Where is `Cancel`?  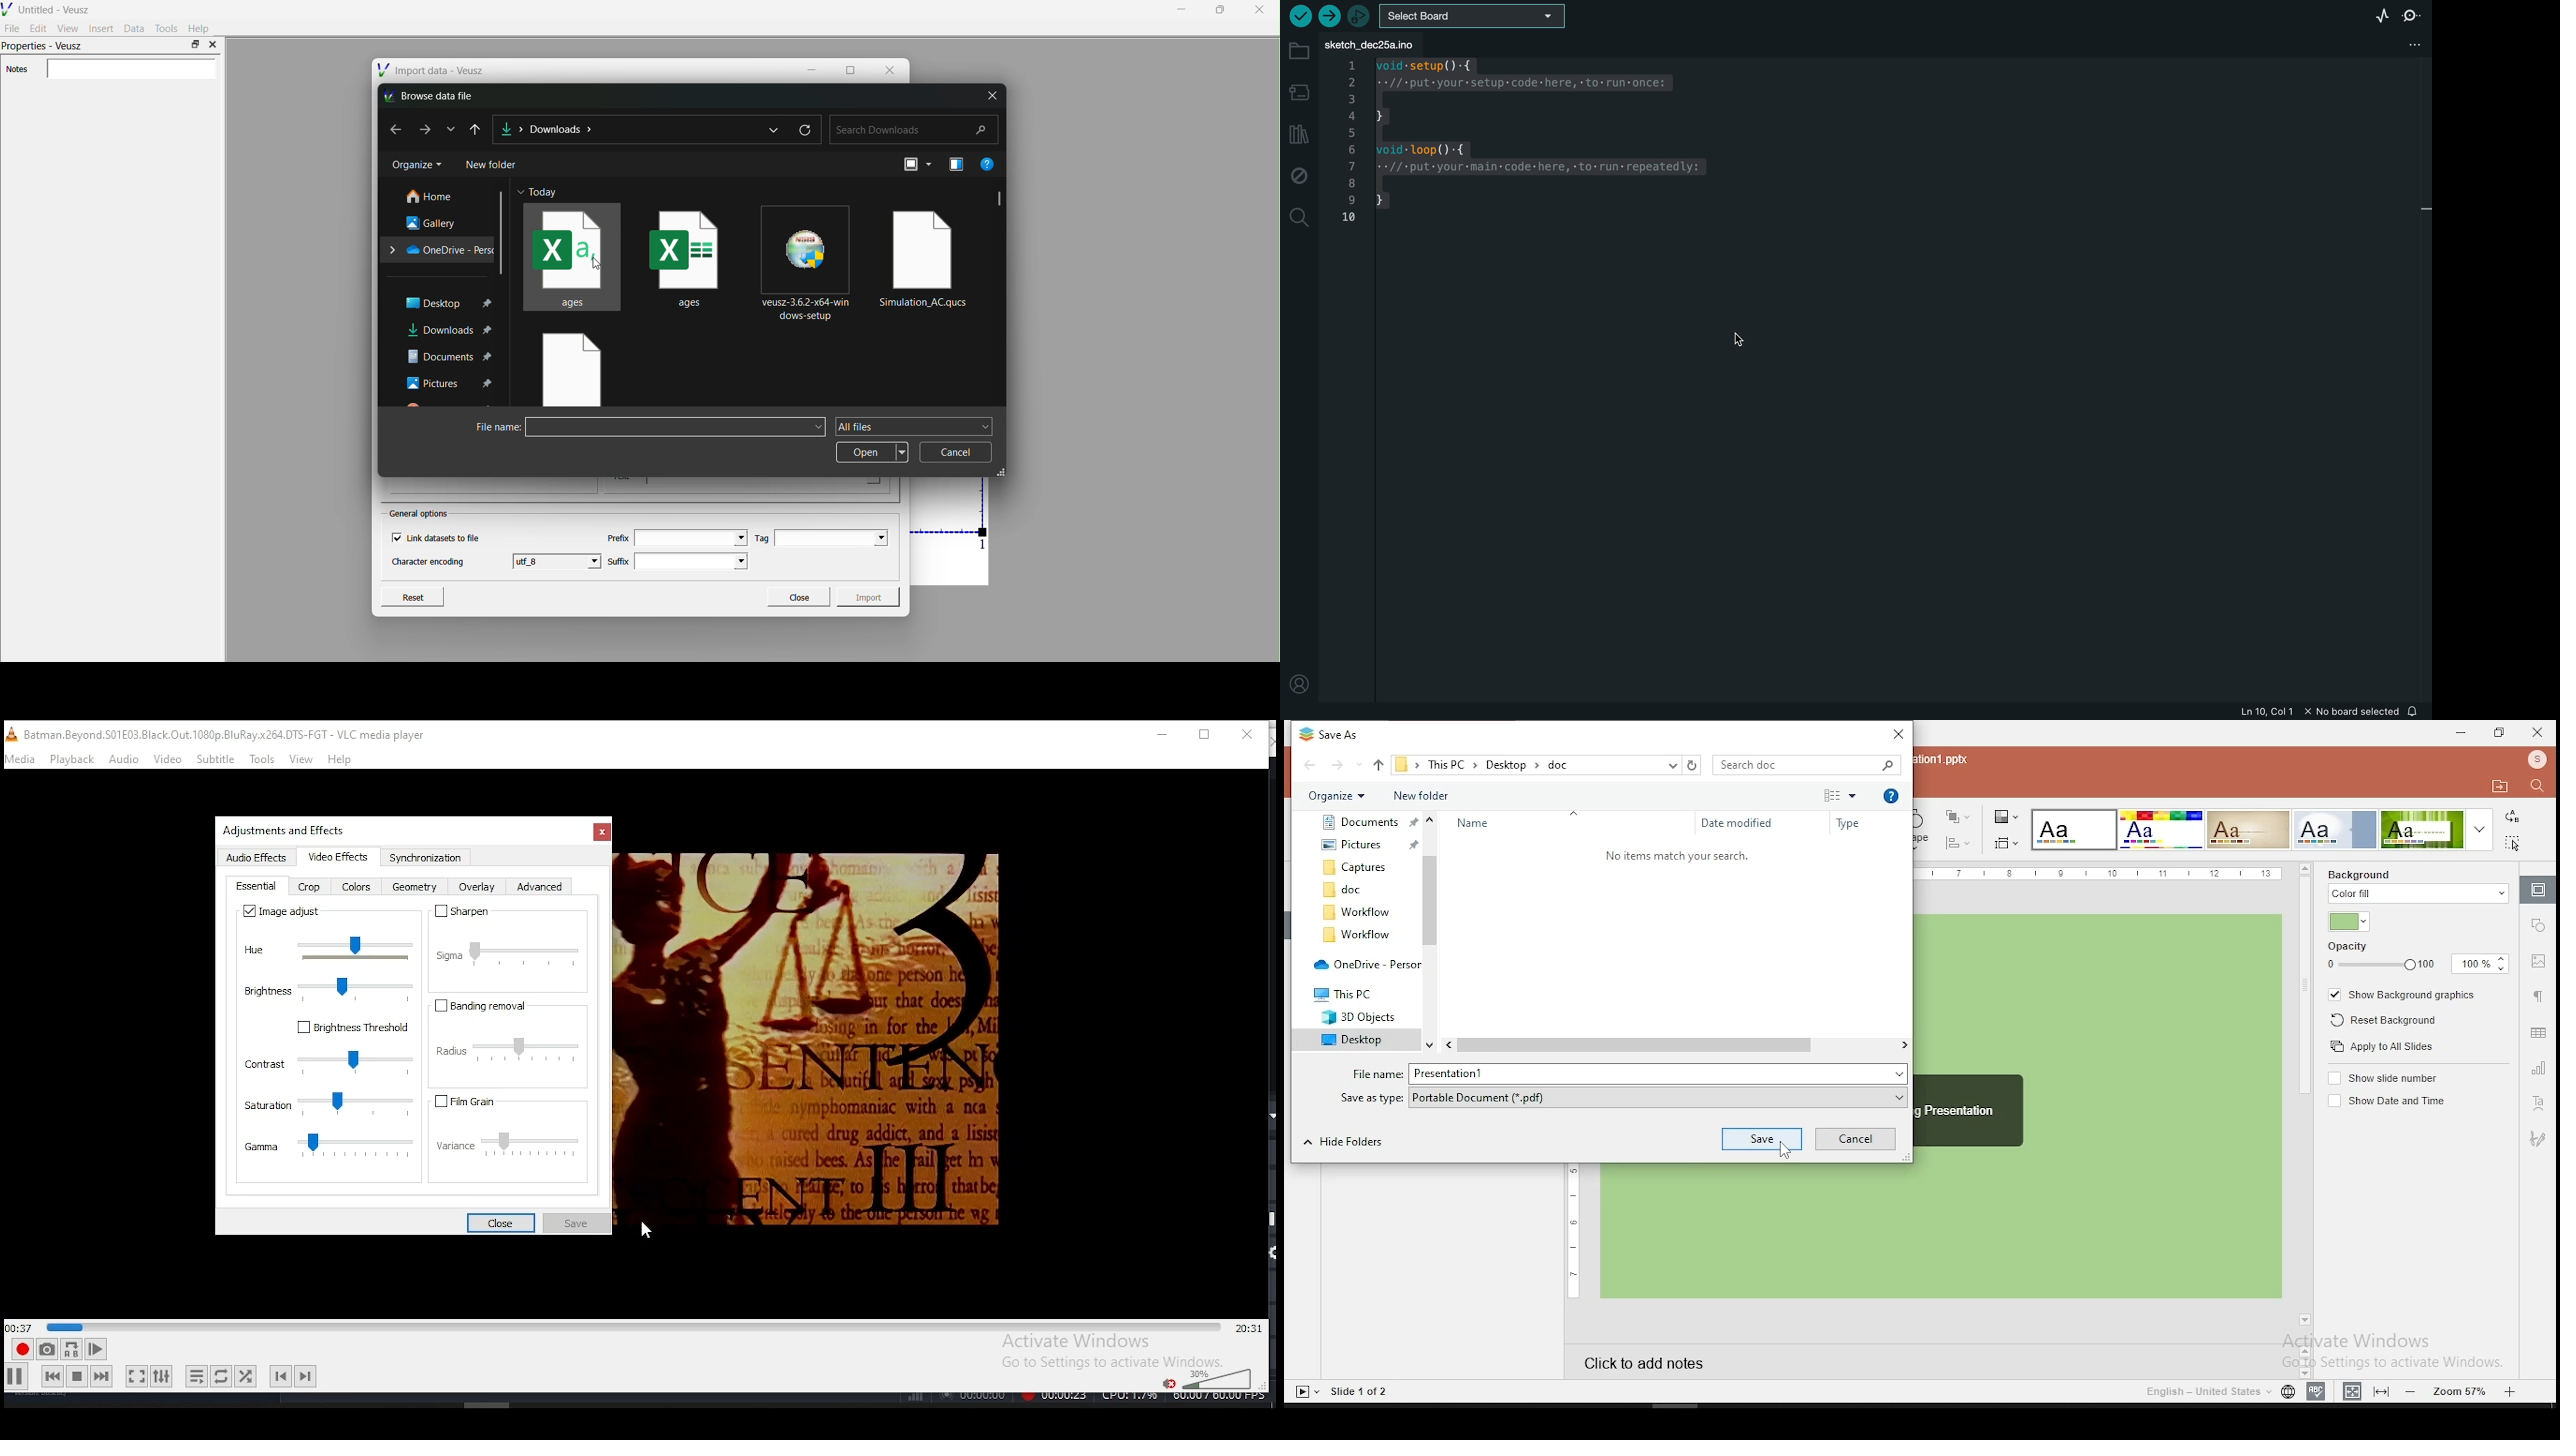 Cancel is located at coordinates (956, 452).